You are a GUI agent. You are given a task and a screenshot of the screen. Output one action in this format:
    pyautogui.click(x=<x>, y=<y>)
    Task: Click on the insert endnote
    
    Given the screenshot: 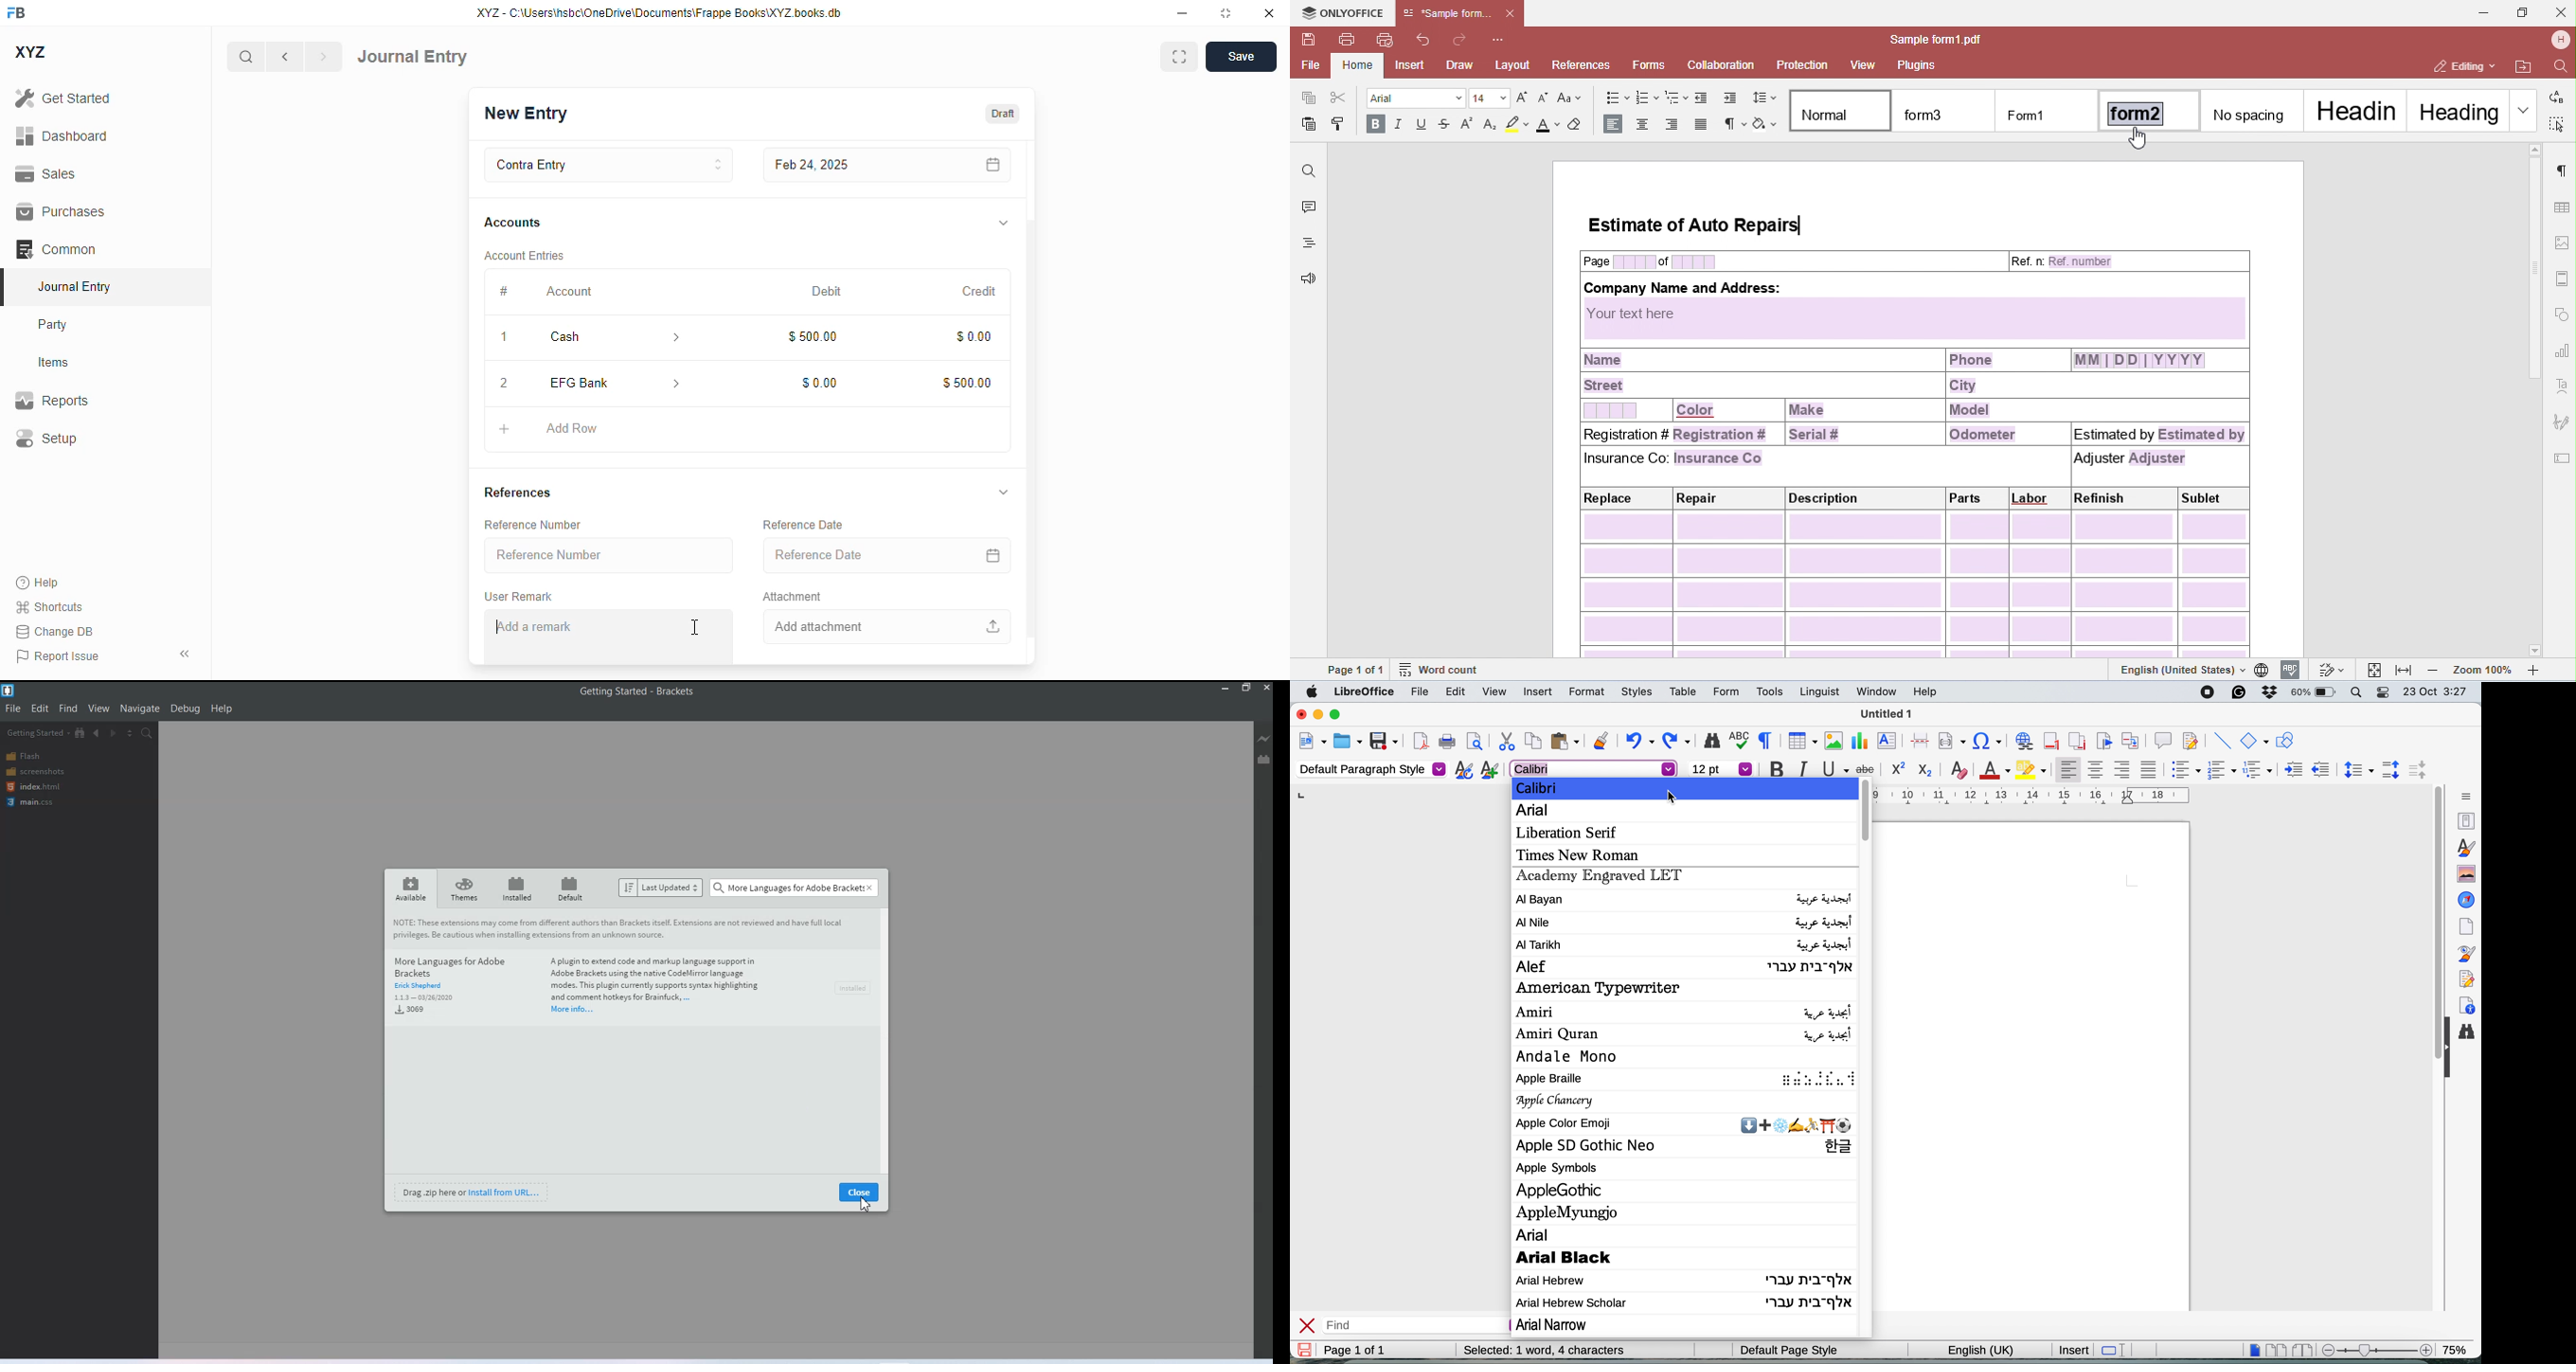 What is the action you would take?
    pyautogui.click(x=2075, y=742)
    